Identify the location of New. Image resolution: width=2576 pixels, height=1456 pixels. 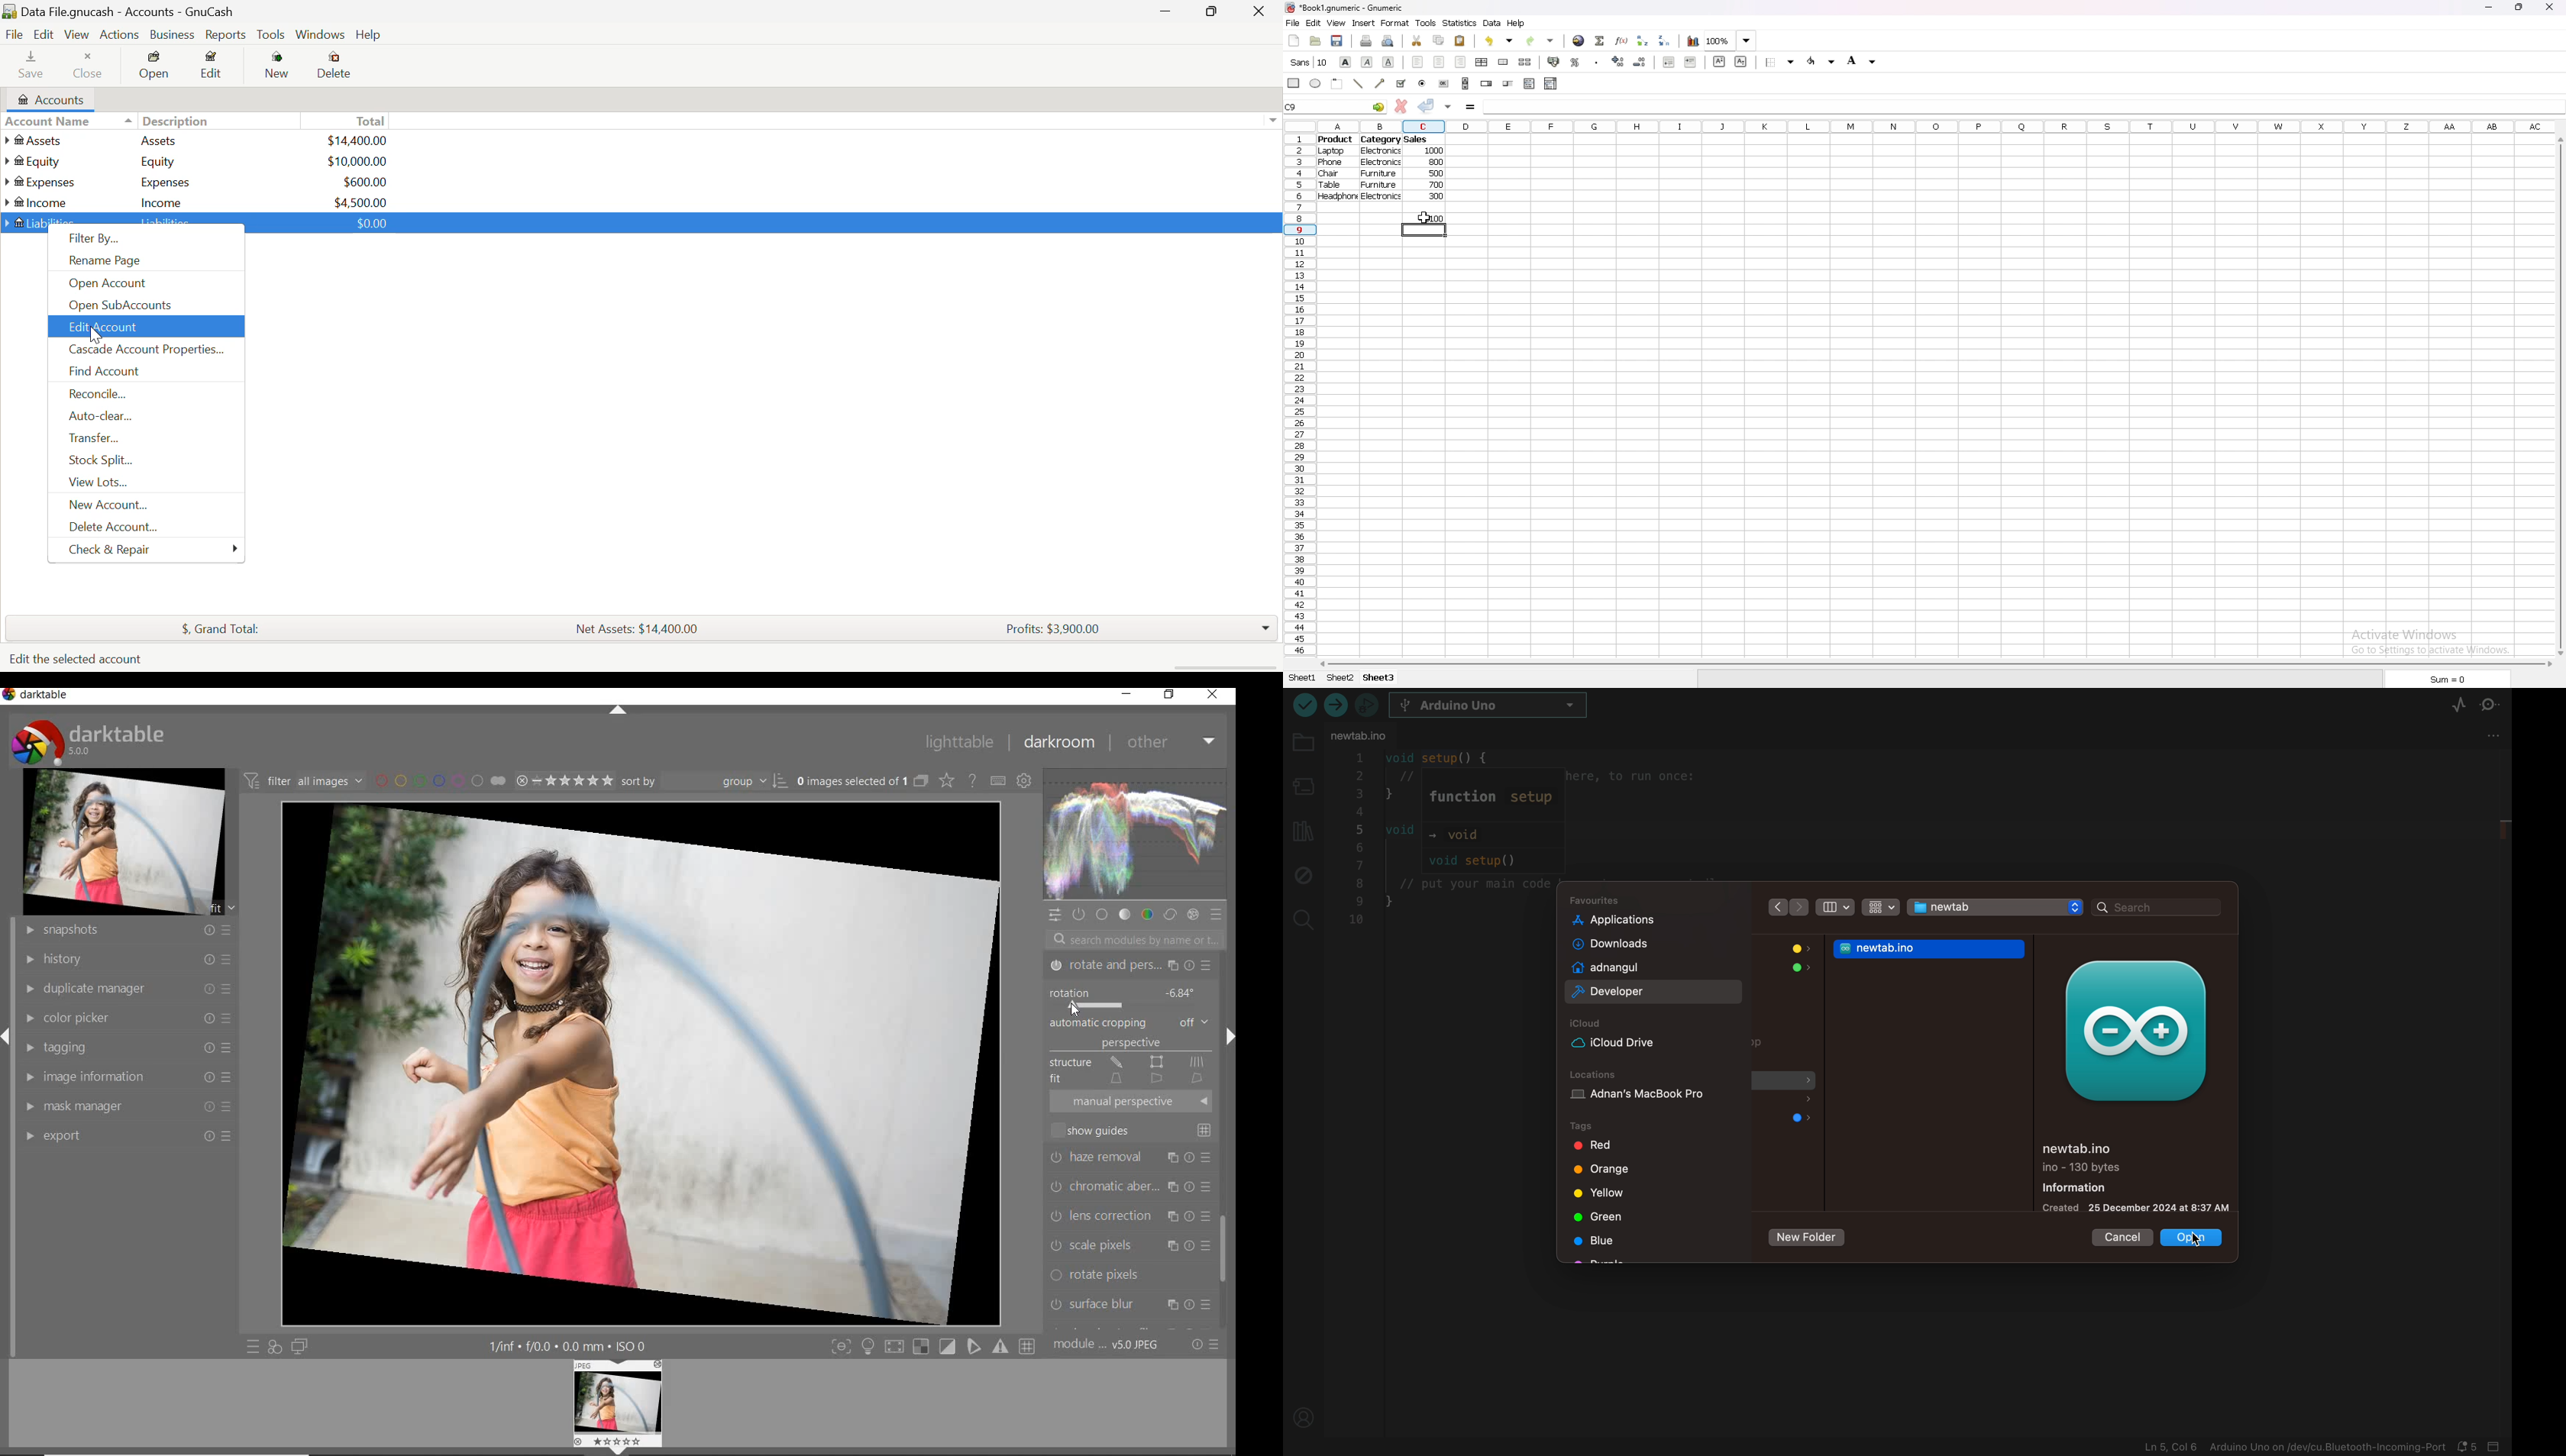
(278, 67).